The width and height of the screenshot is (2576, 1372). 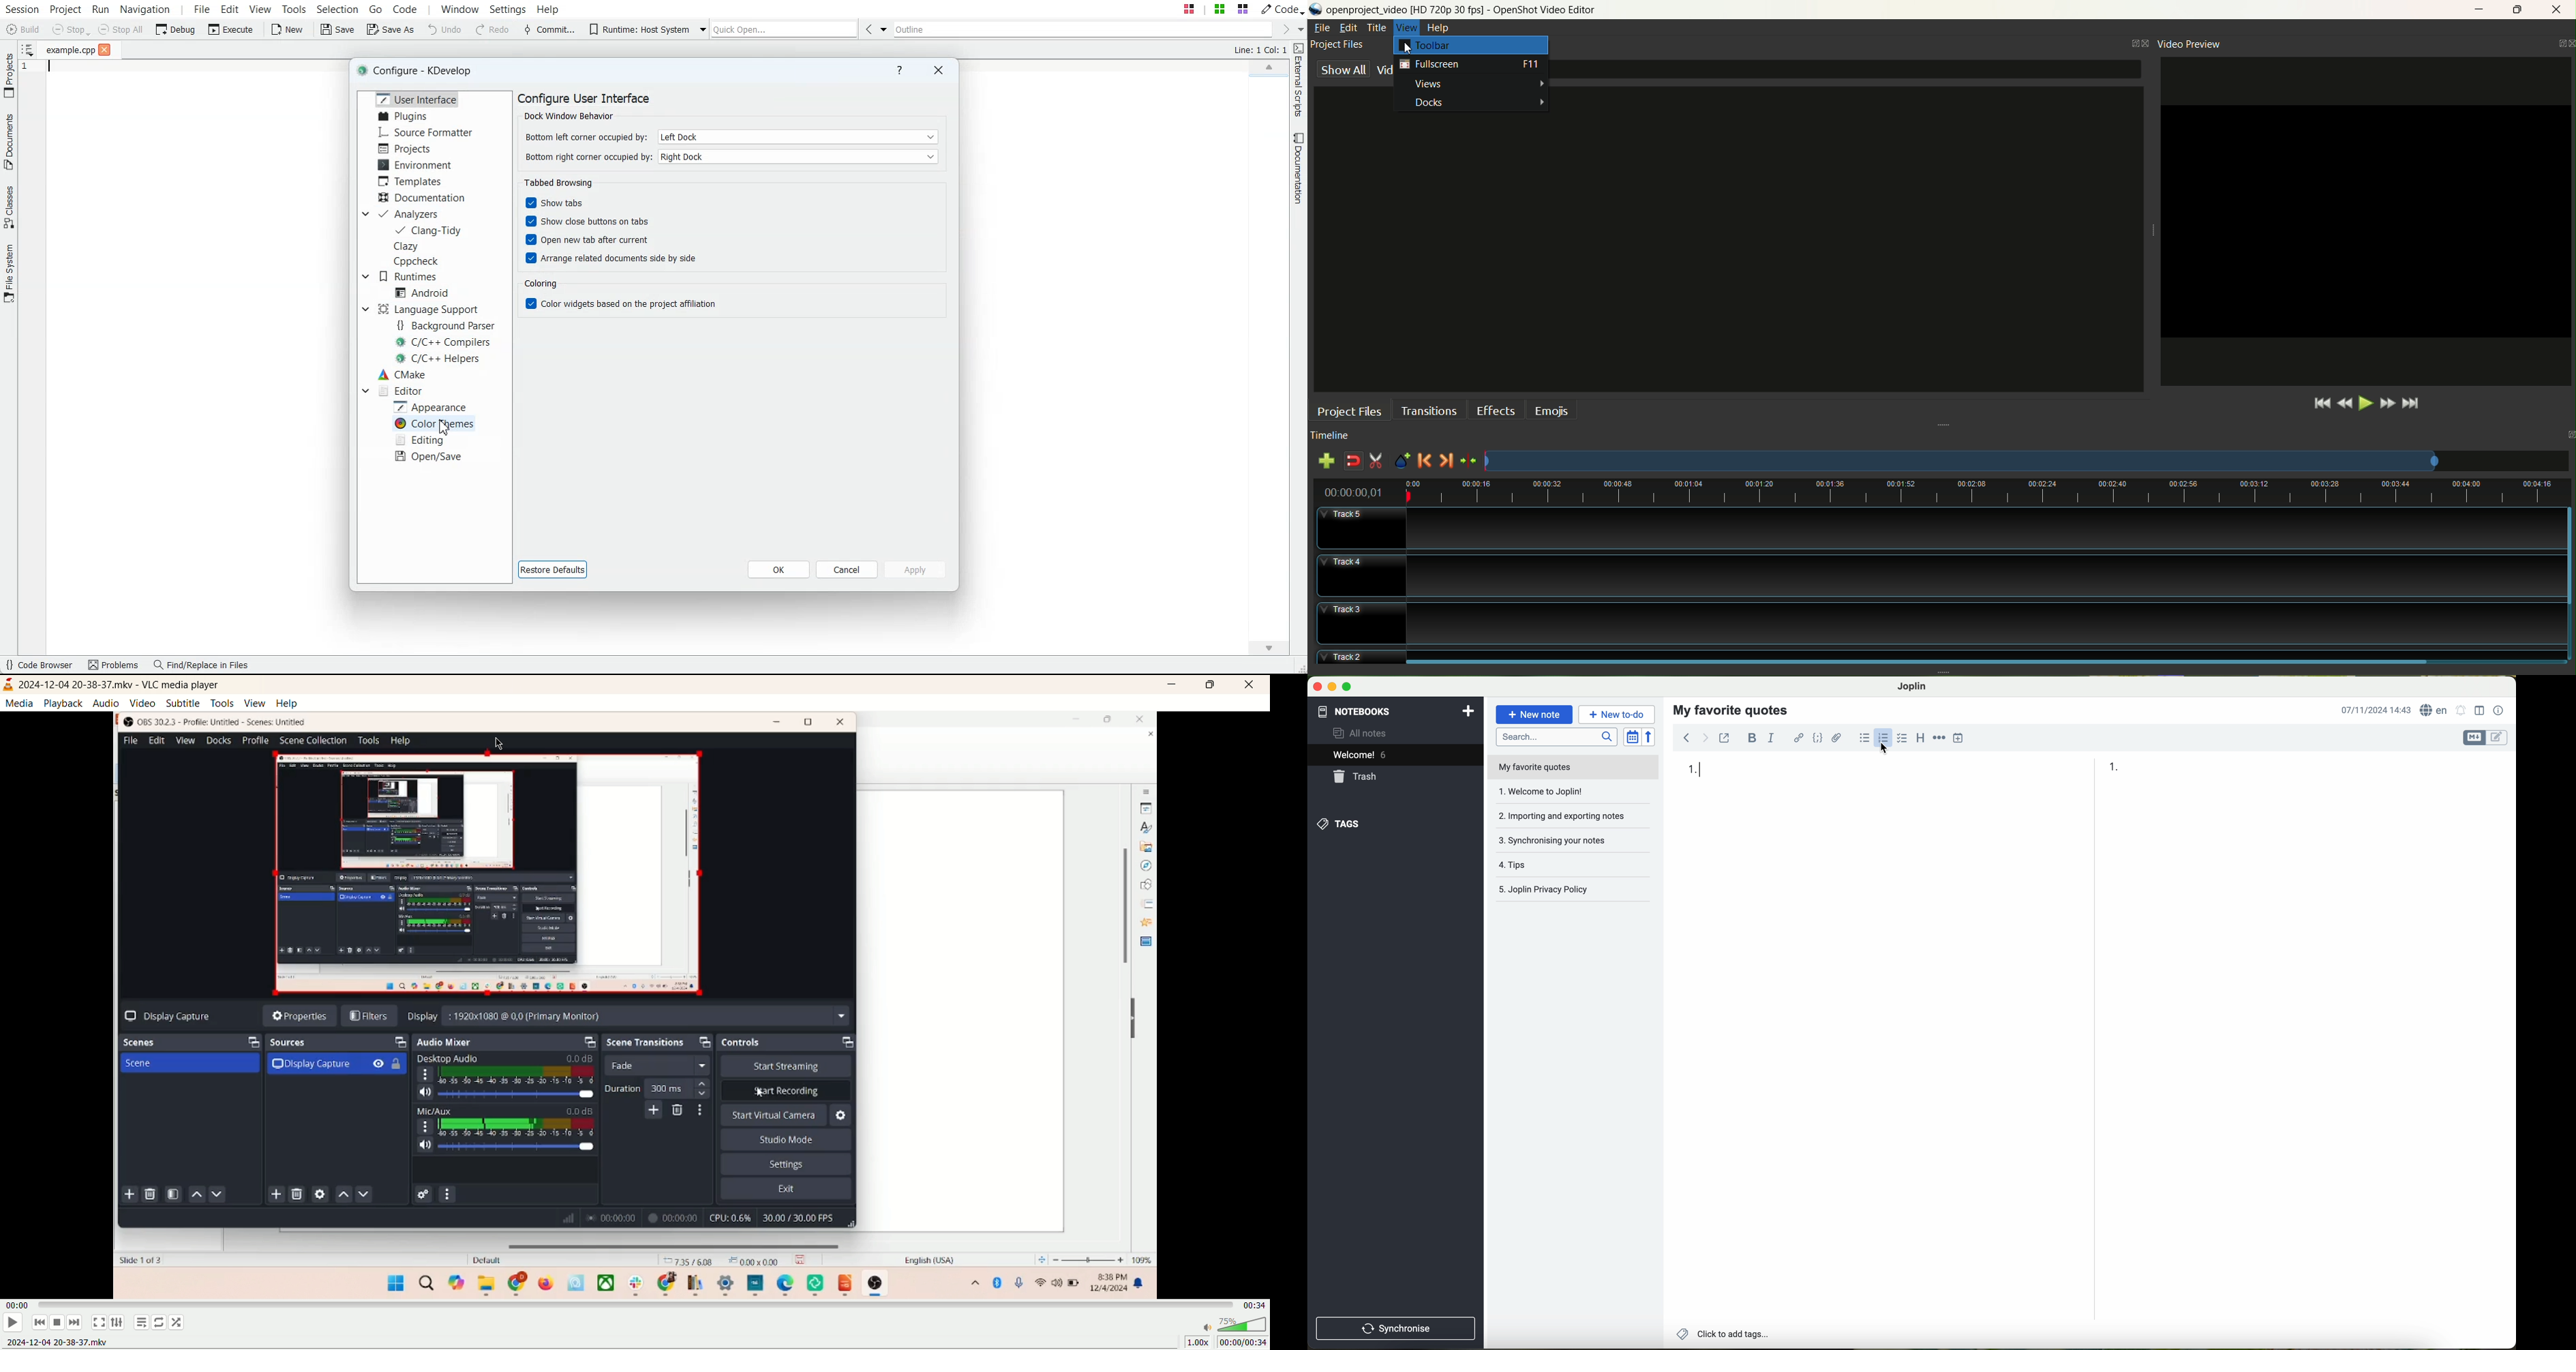 I want to click on welcome to joplin, so click(x=1563, y=792).